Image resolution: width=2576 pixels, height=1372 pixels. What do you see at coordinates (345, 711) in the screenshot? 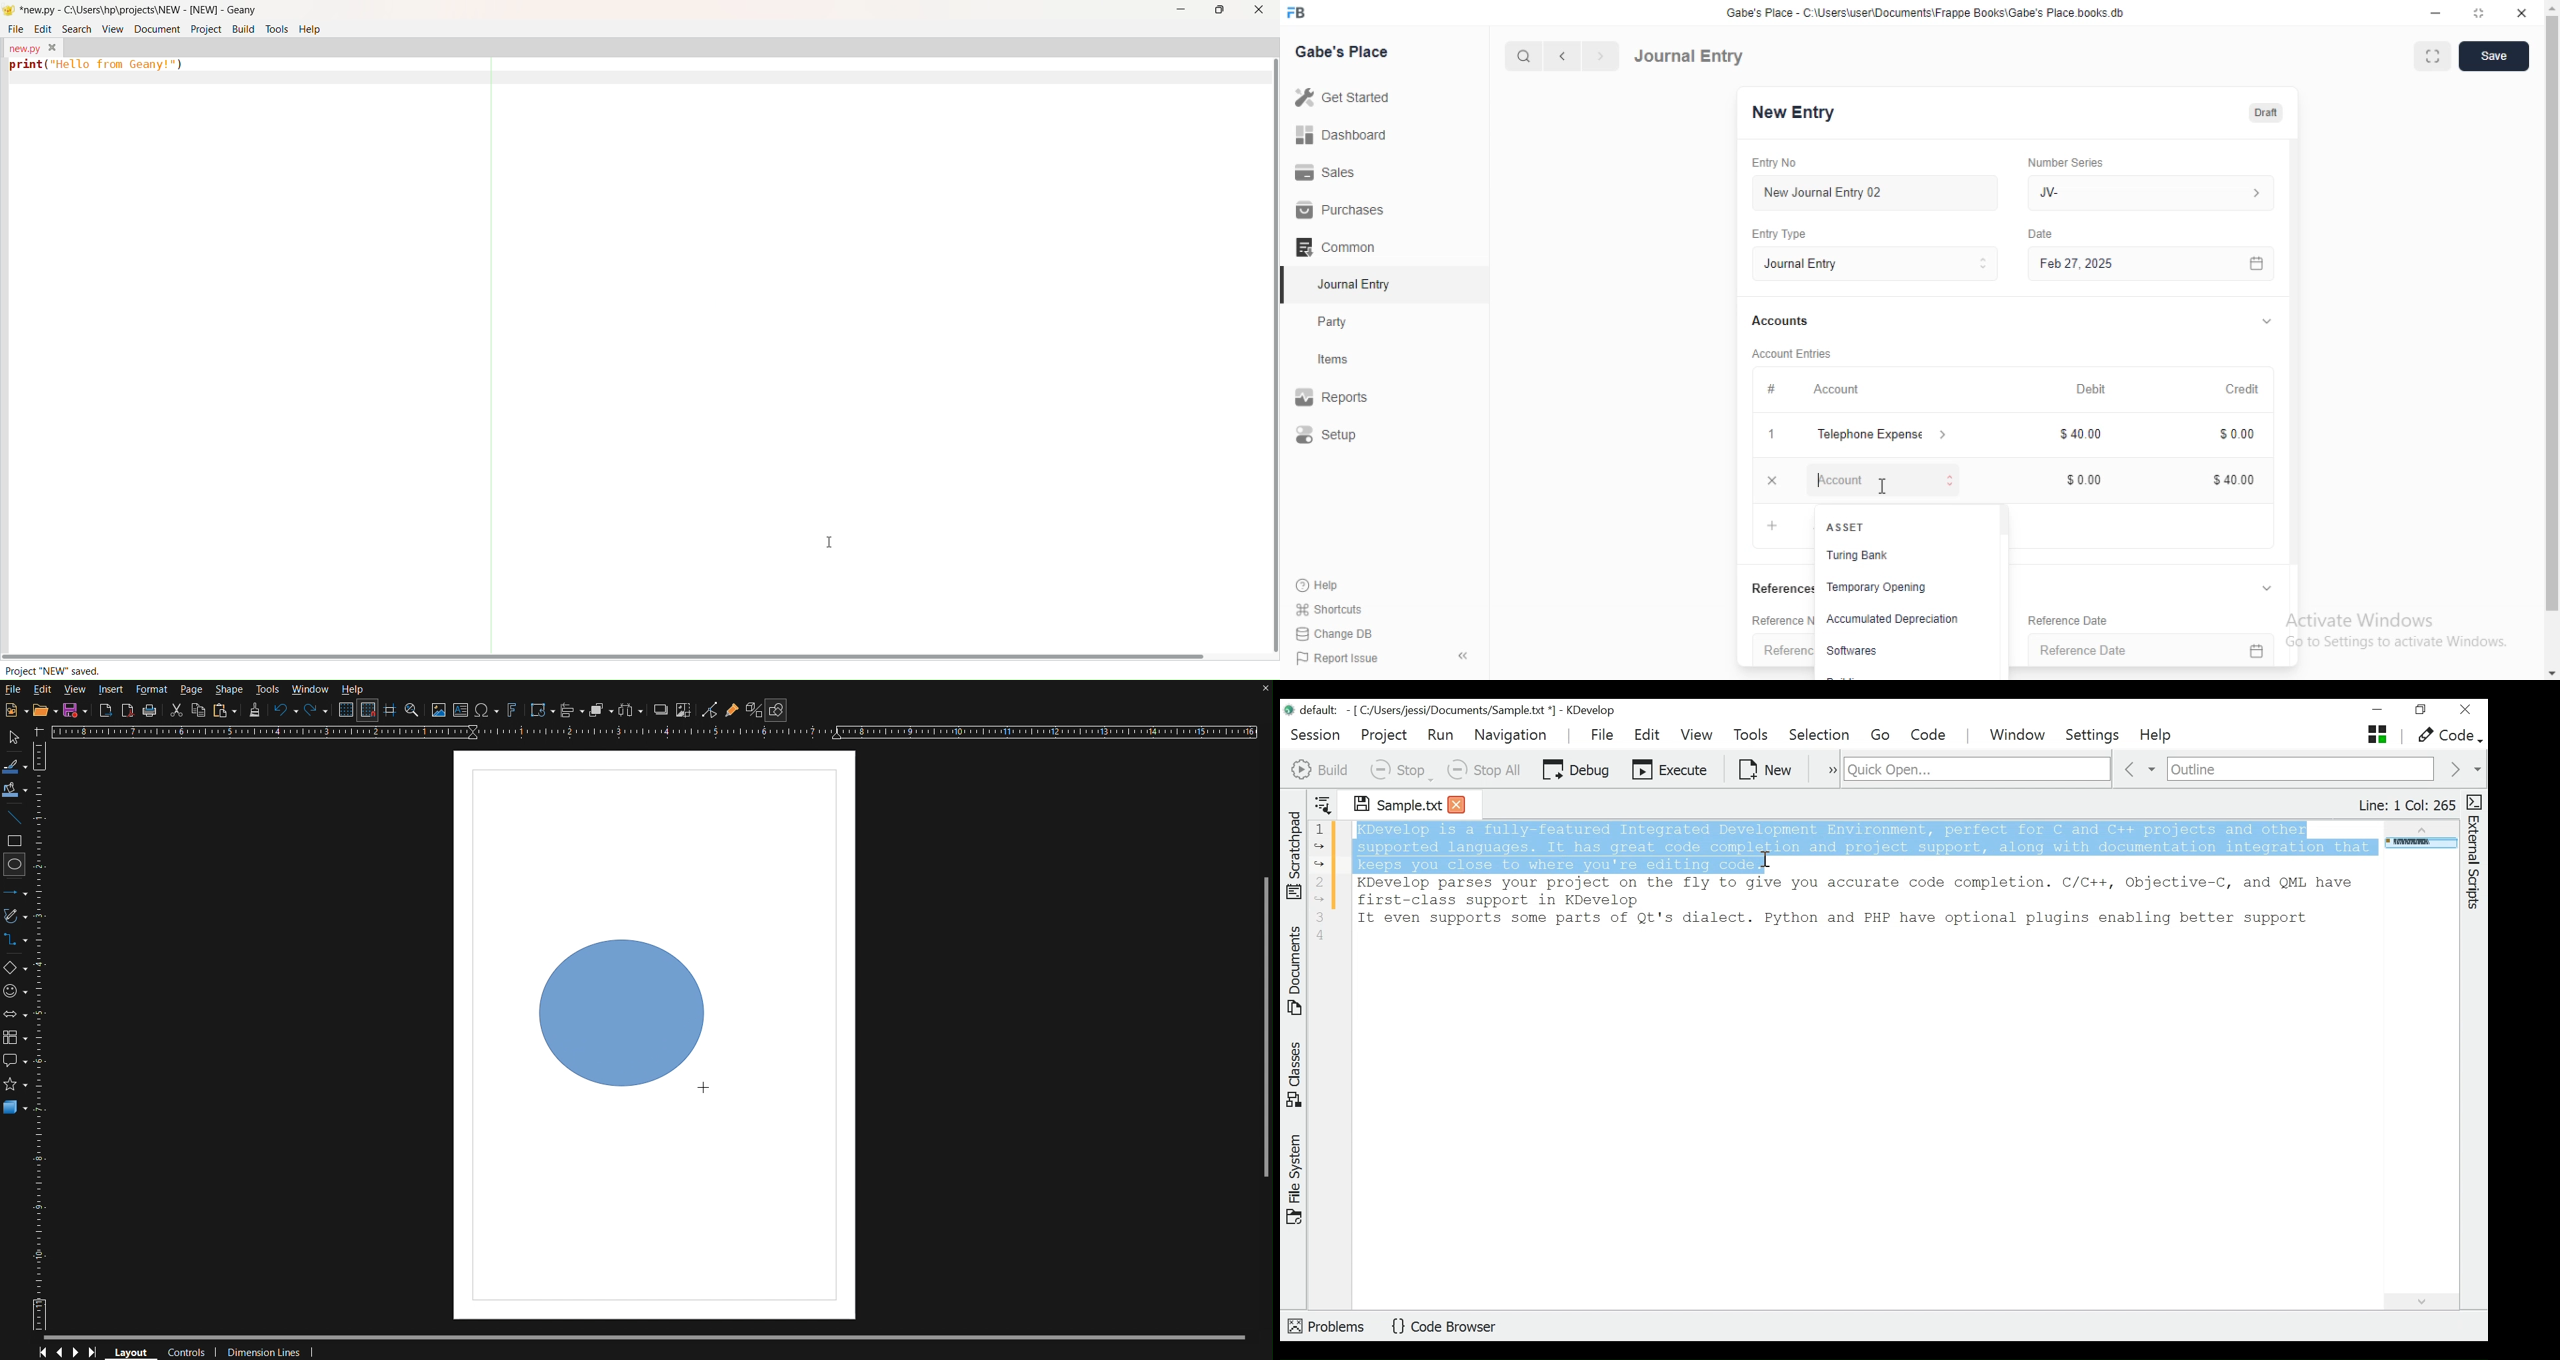
I see `Display Grid` at bounding box center [345, 711].